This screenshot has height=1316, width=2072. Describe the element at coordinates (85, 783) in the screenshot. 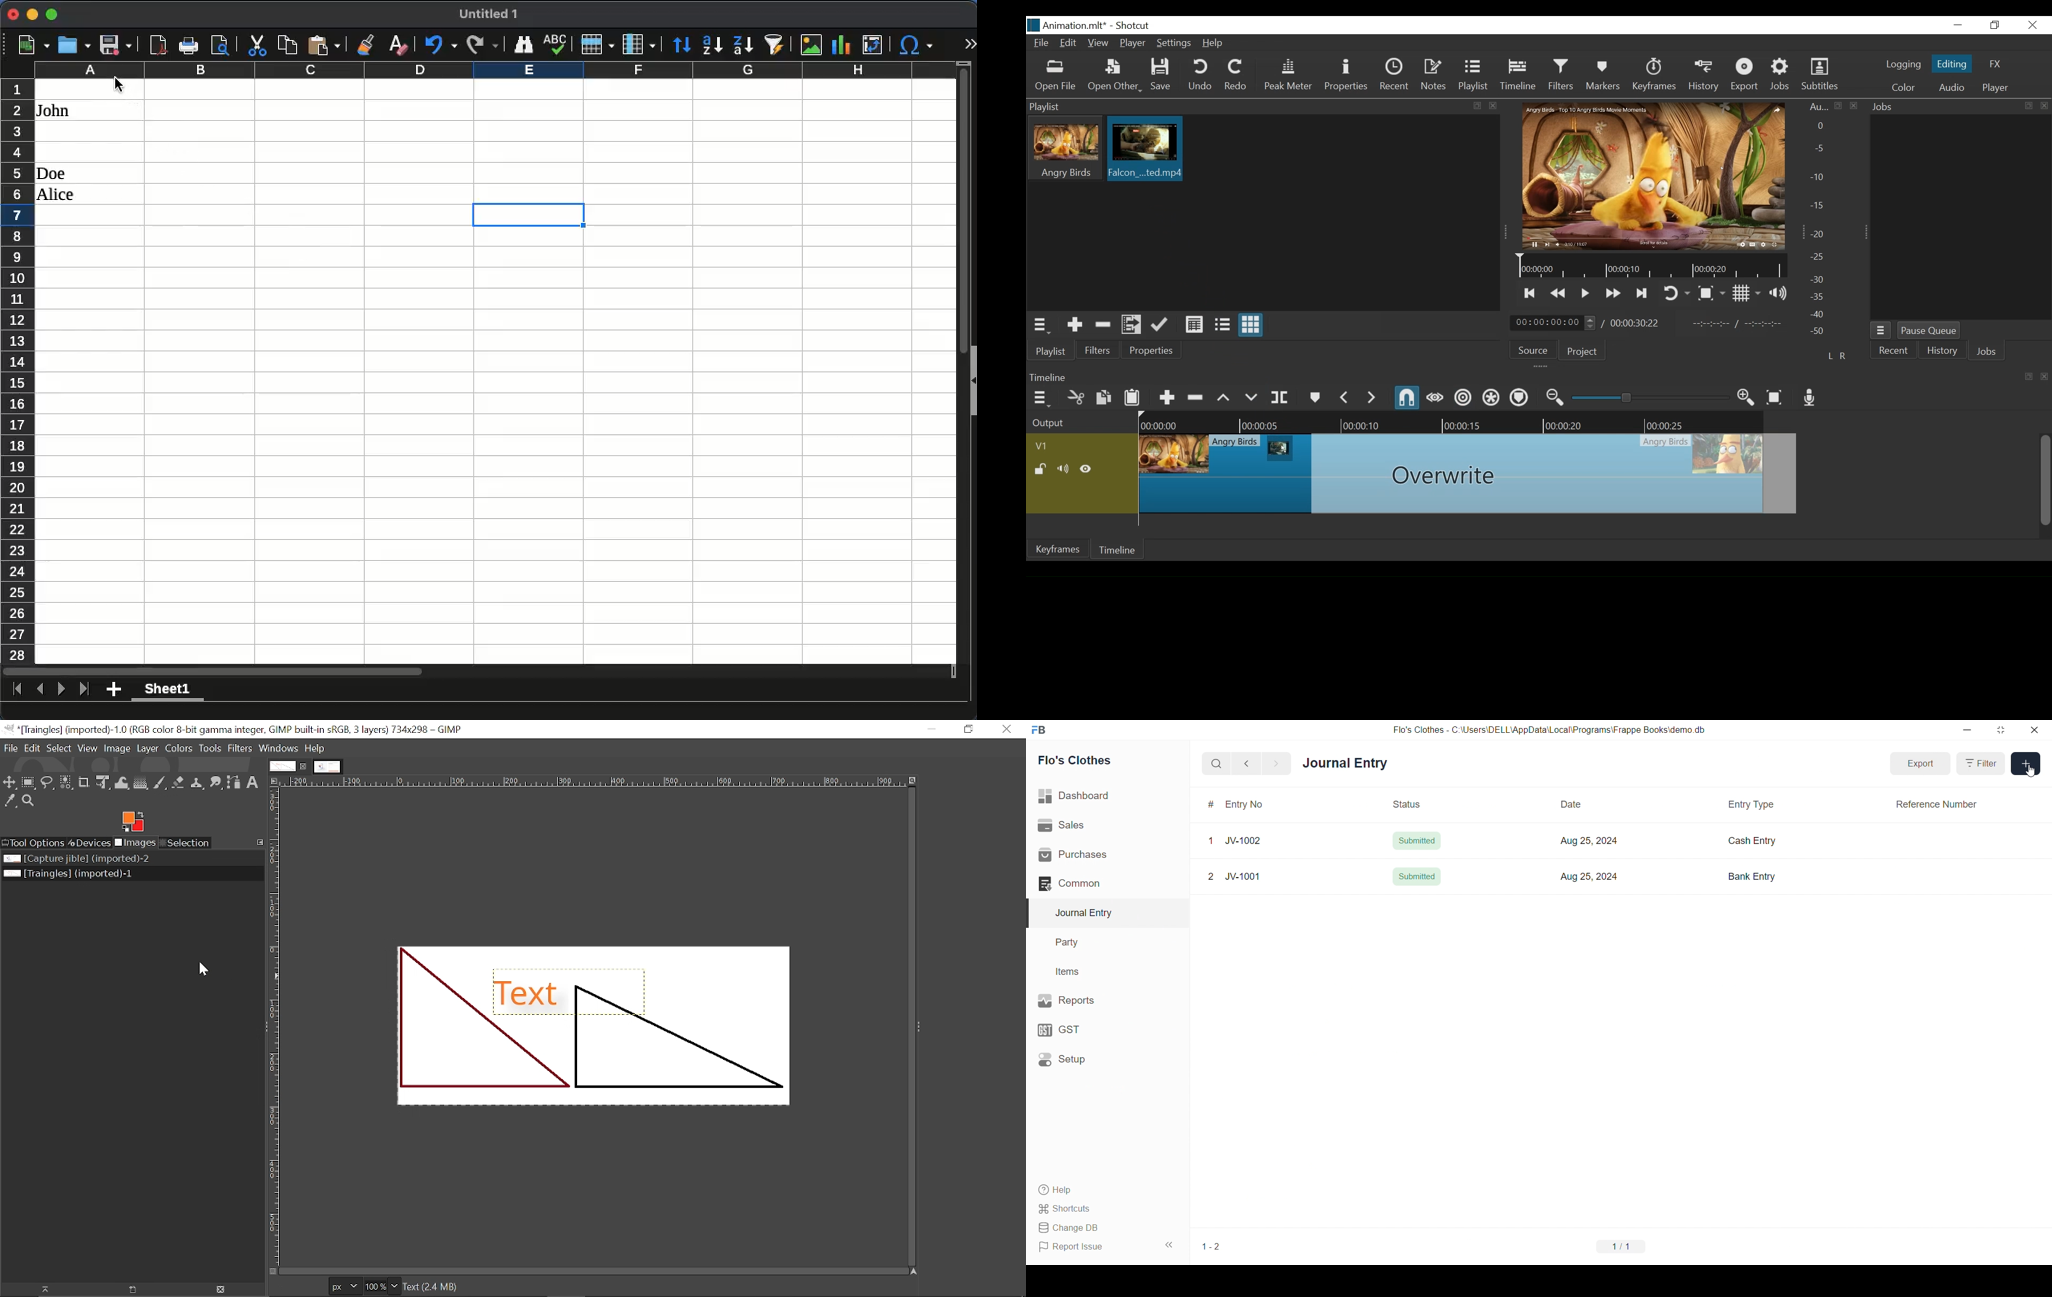

I see `Crop tool` at that location.